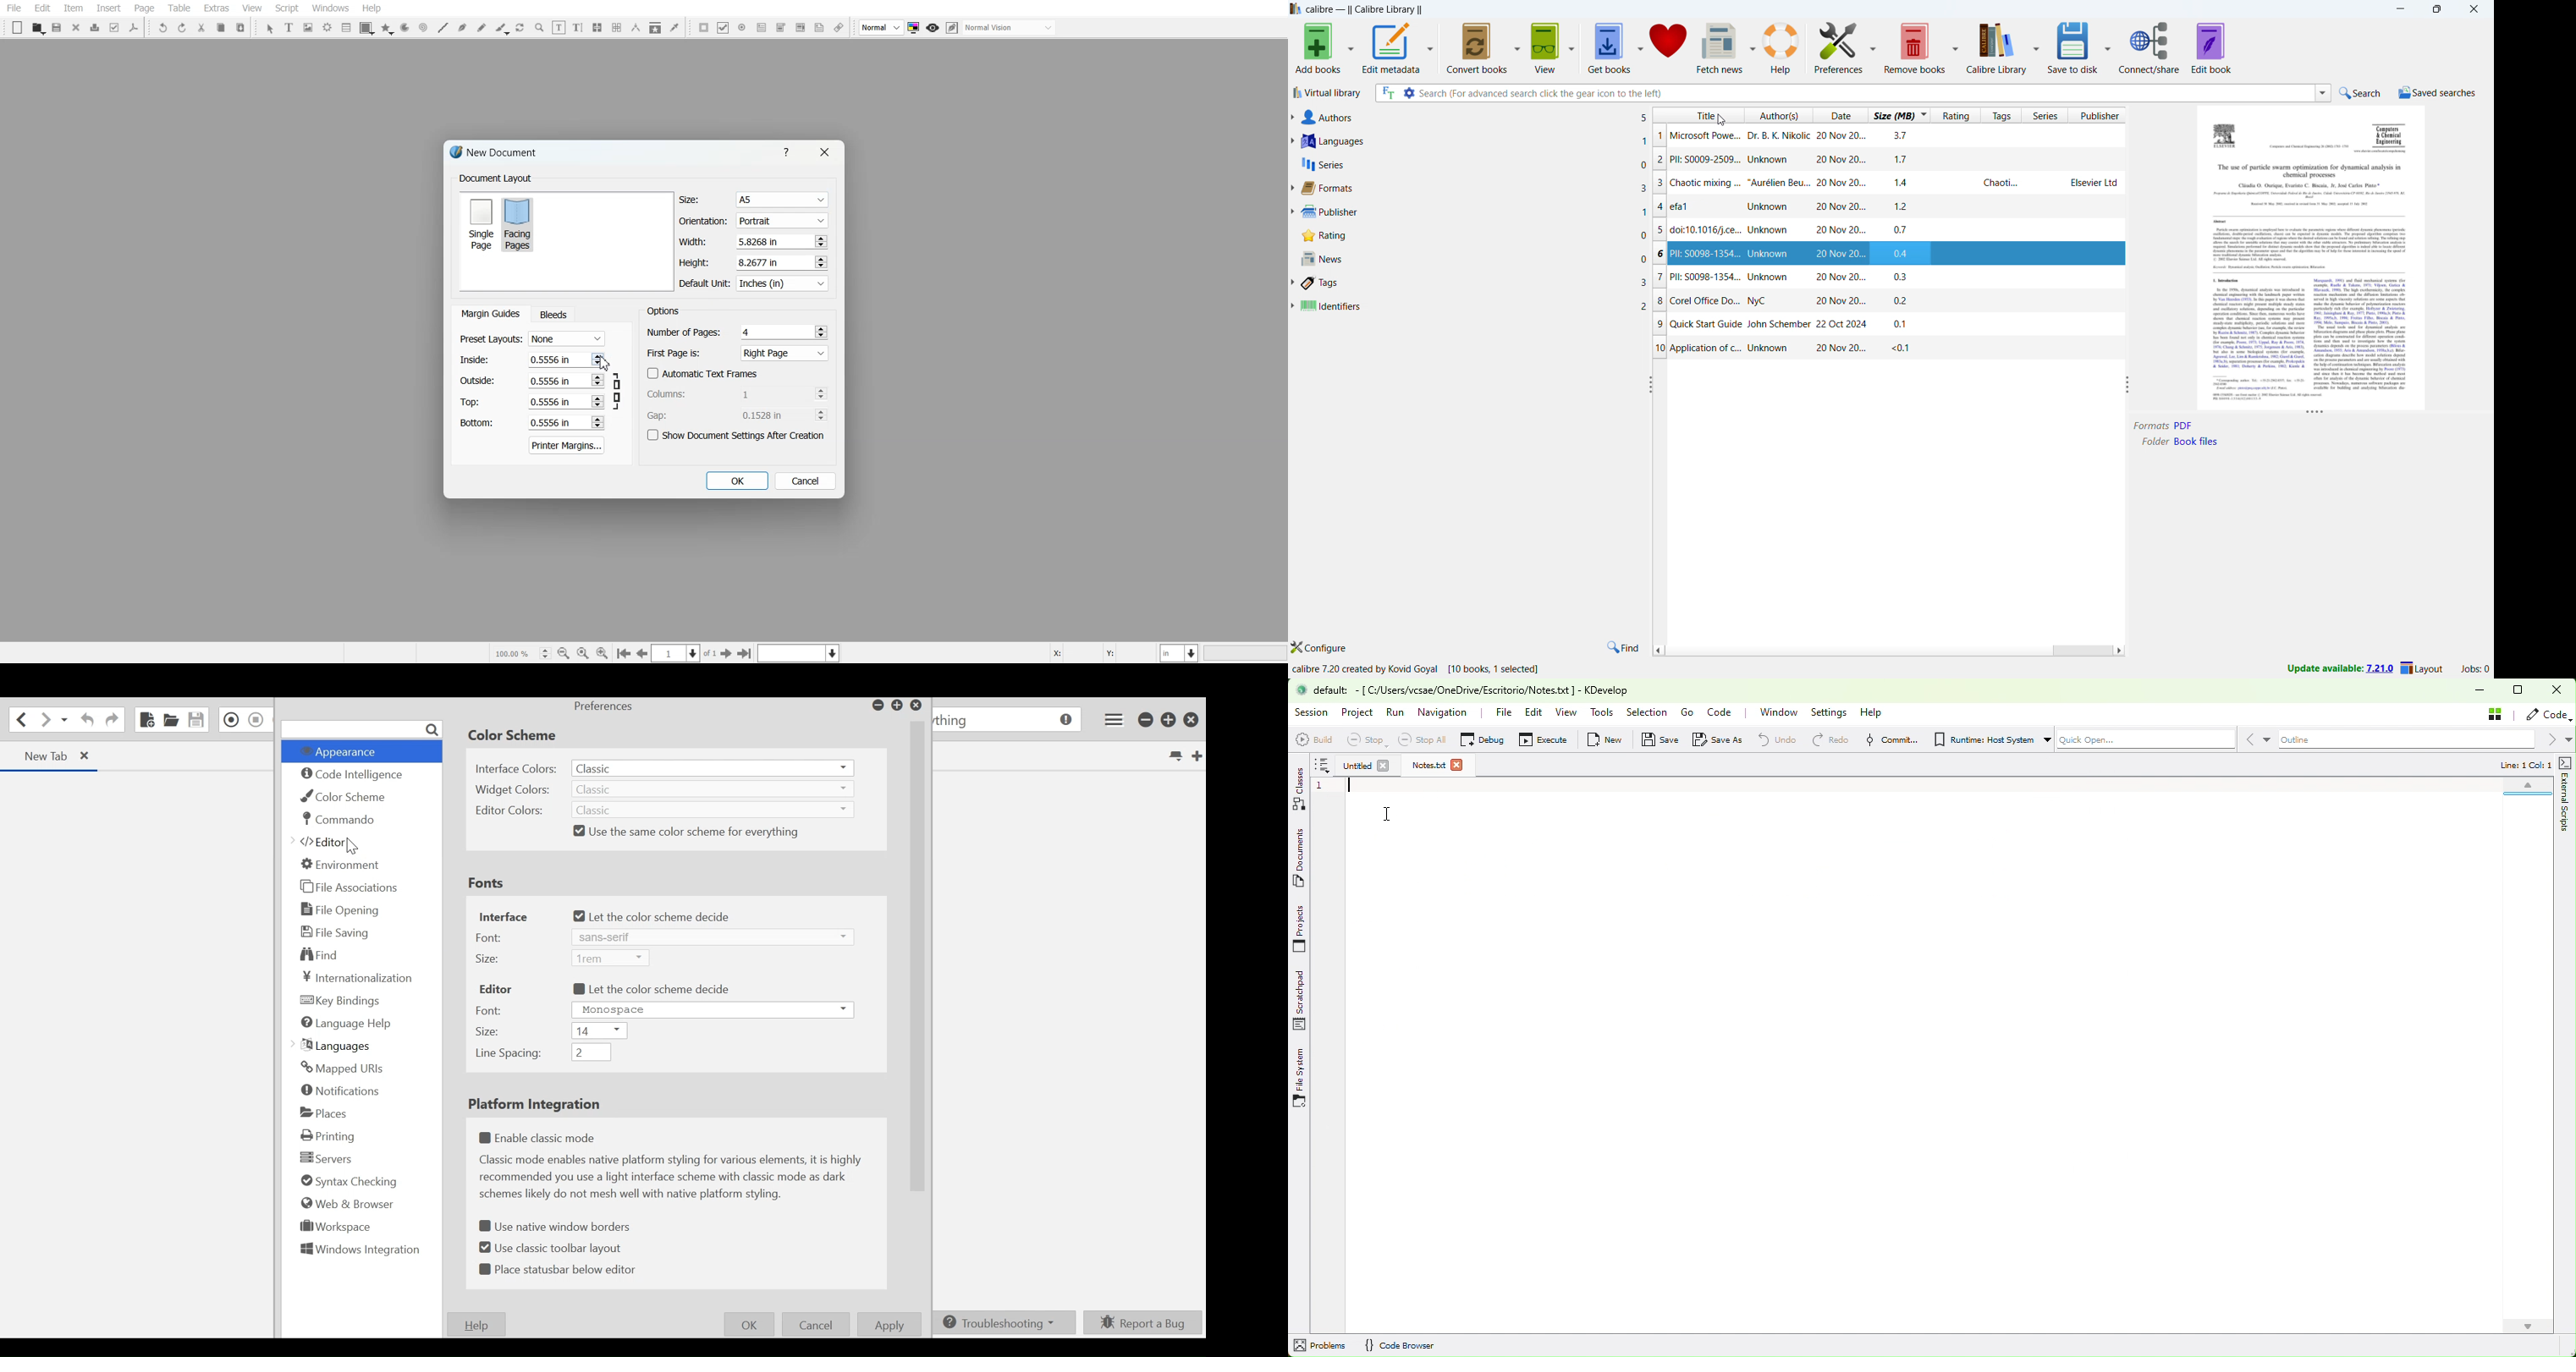  Describe the element at coordinates (1773, 325) in the screenshot. I see `Quick Start Guide John Schember 22 Oct 2024` at that location.